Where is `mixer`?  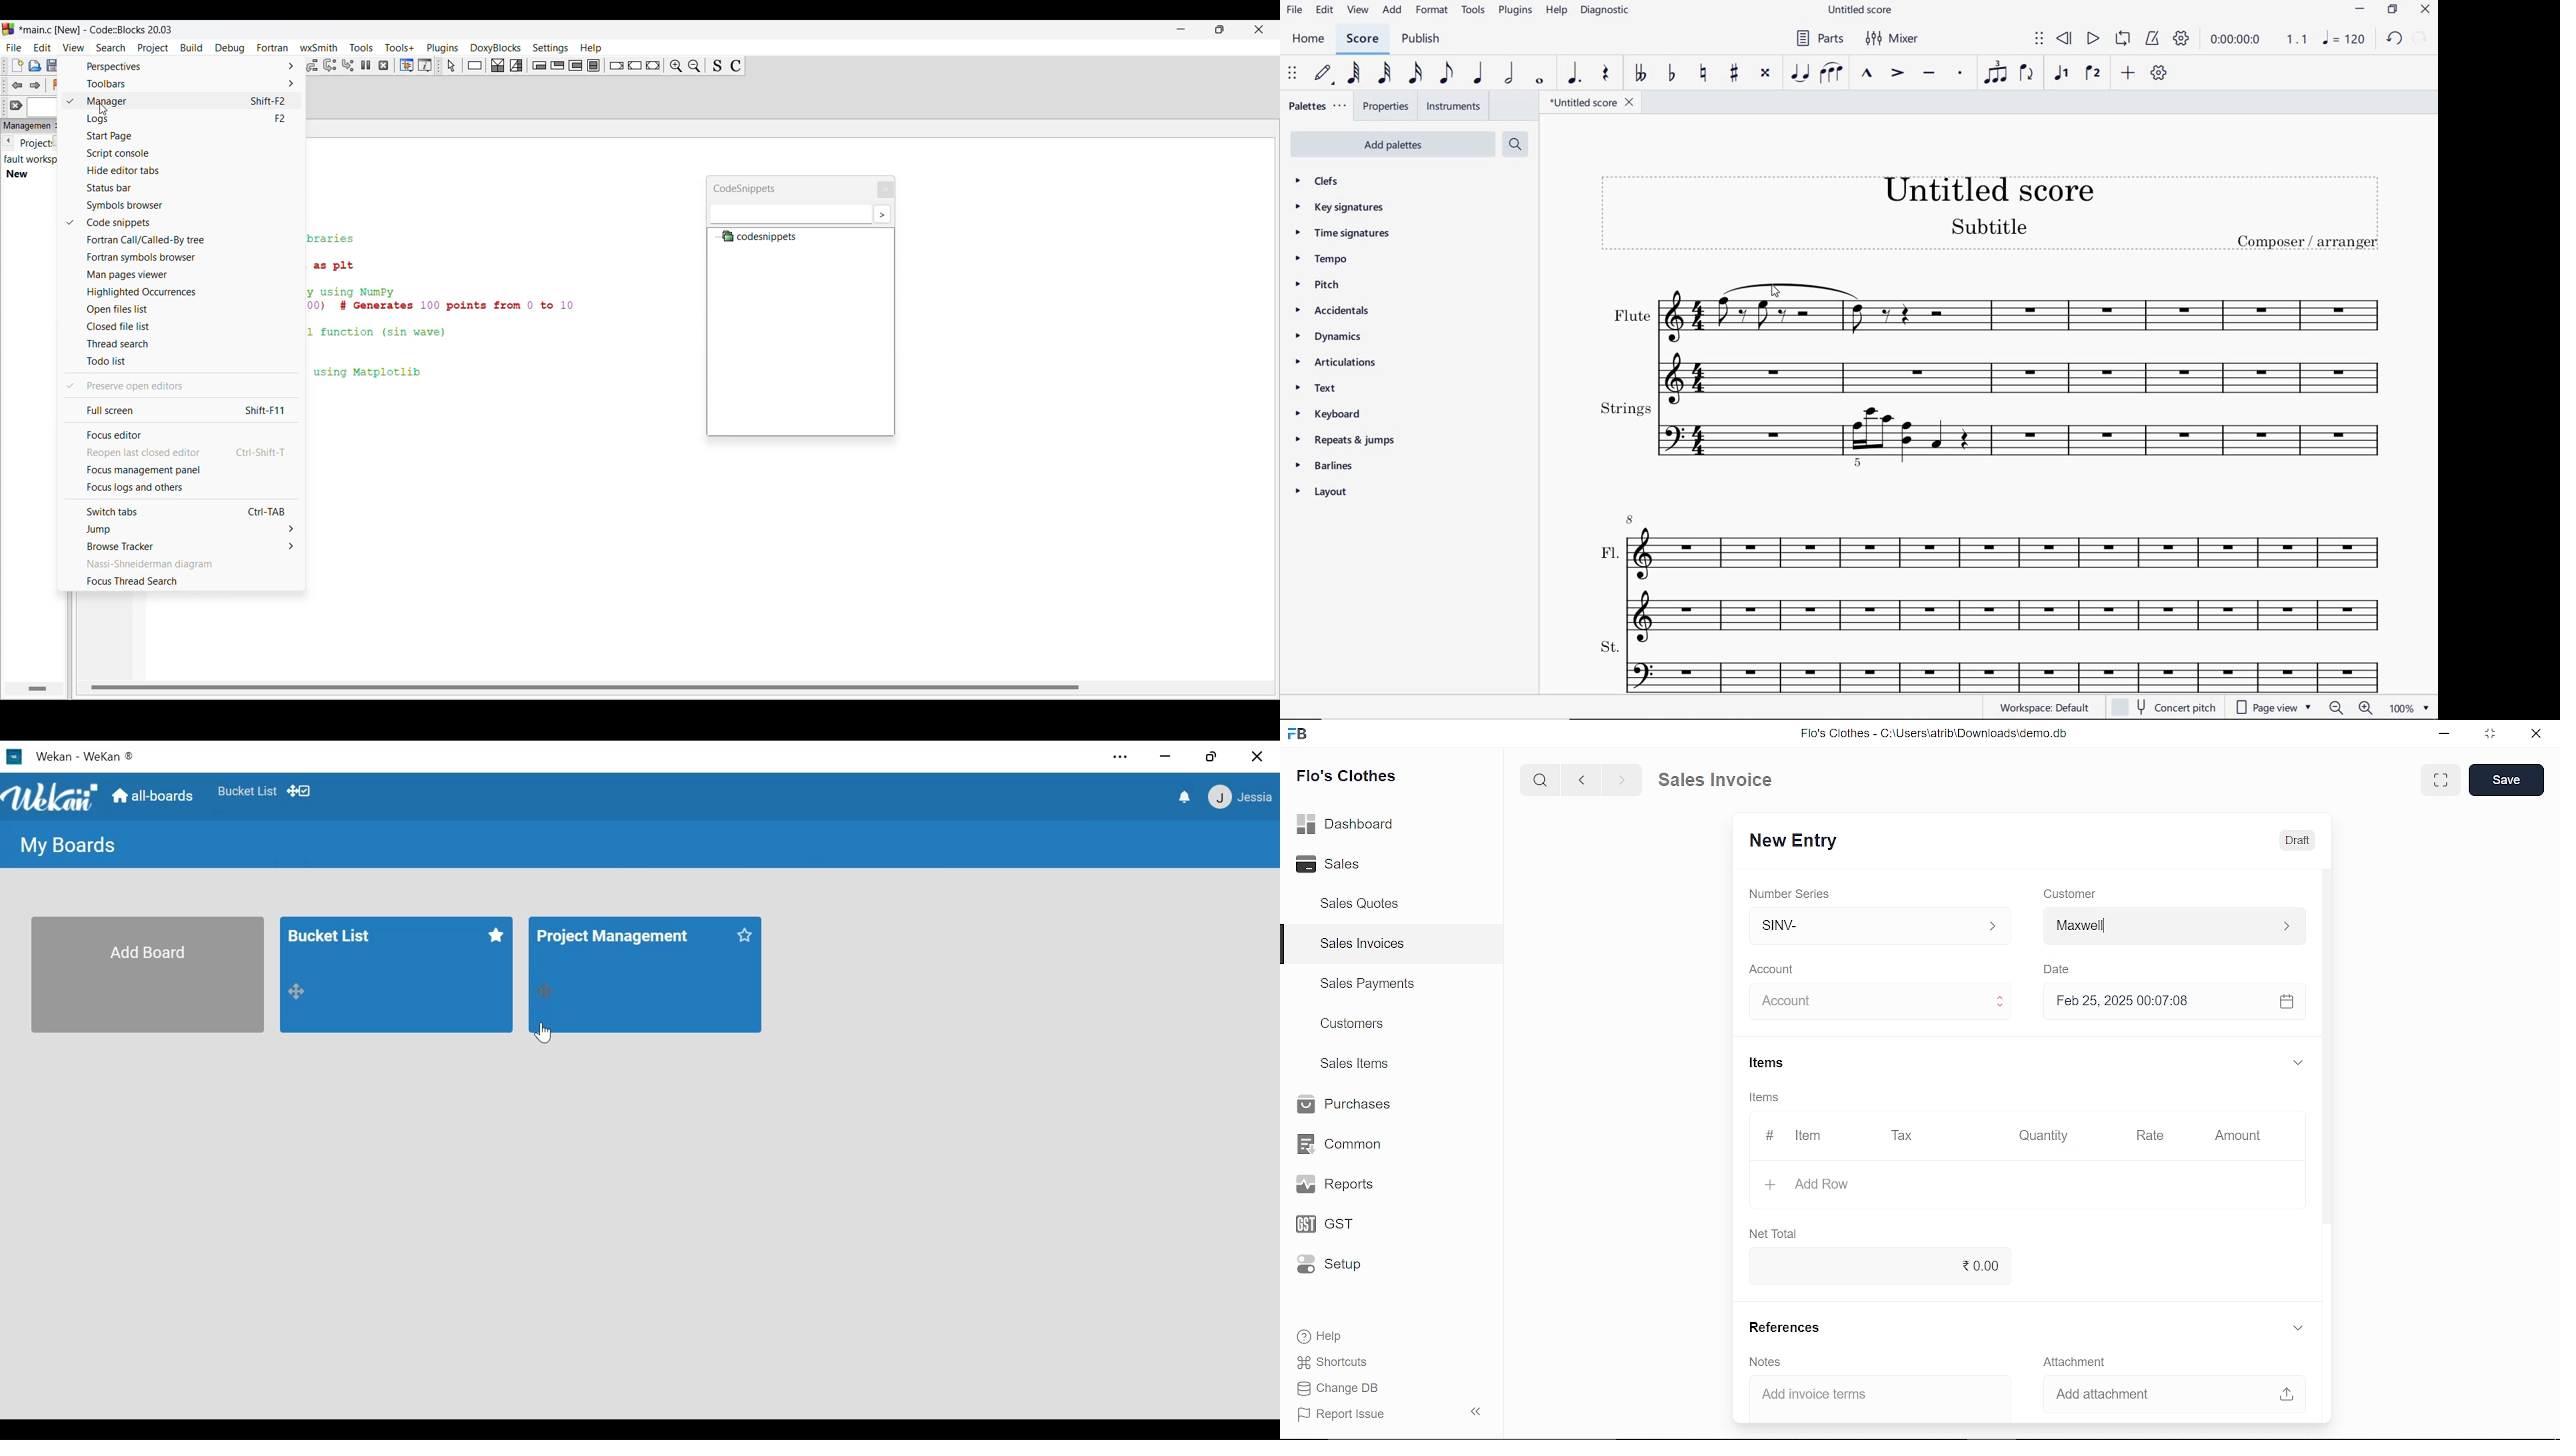 mixer is located at coordinates (1897, 39).